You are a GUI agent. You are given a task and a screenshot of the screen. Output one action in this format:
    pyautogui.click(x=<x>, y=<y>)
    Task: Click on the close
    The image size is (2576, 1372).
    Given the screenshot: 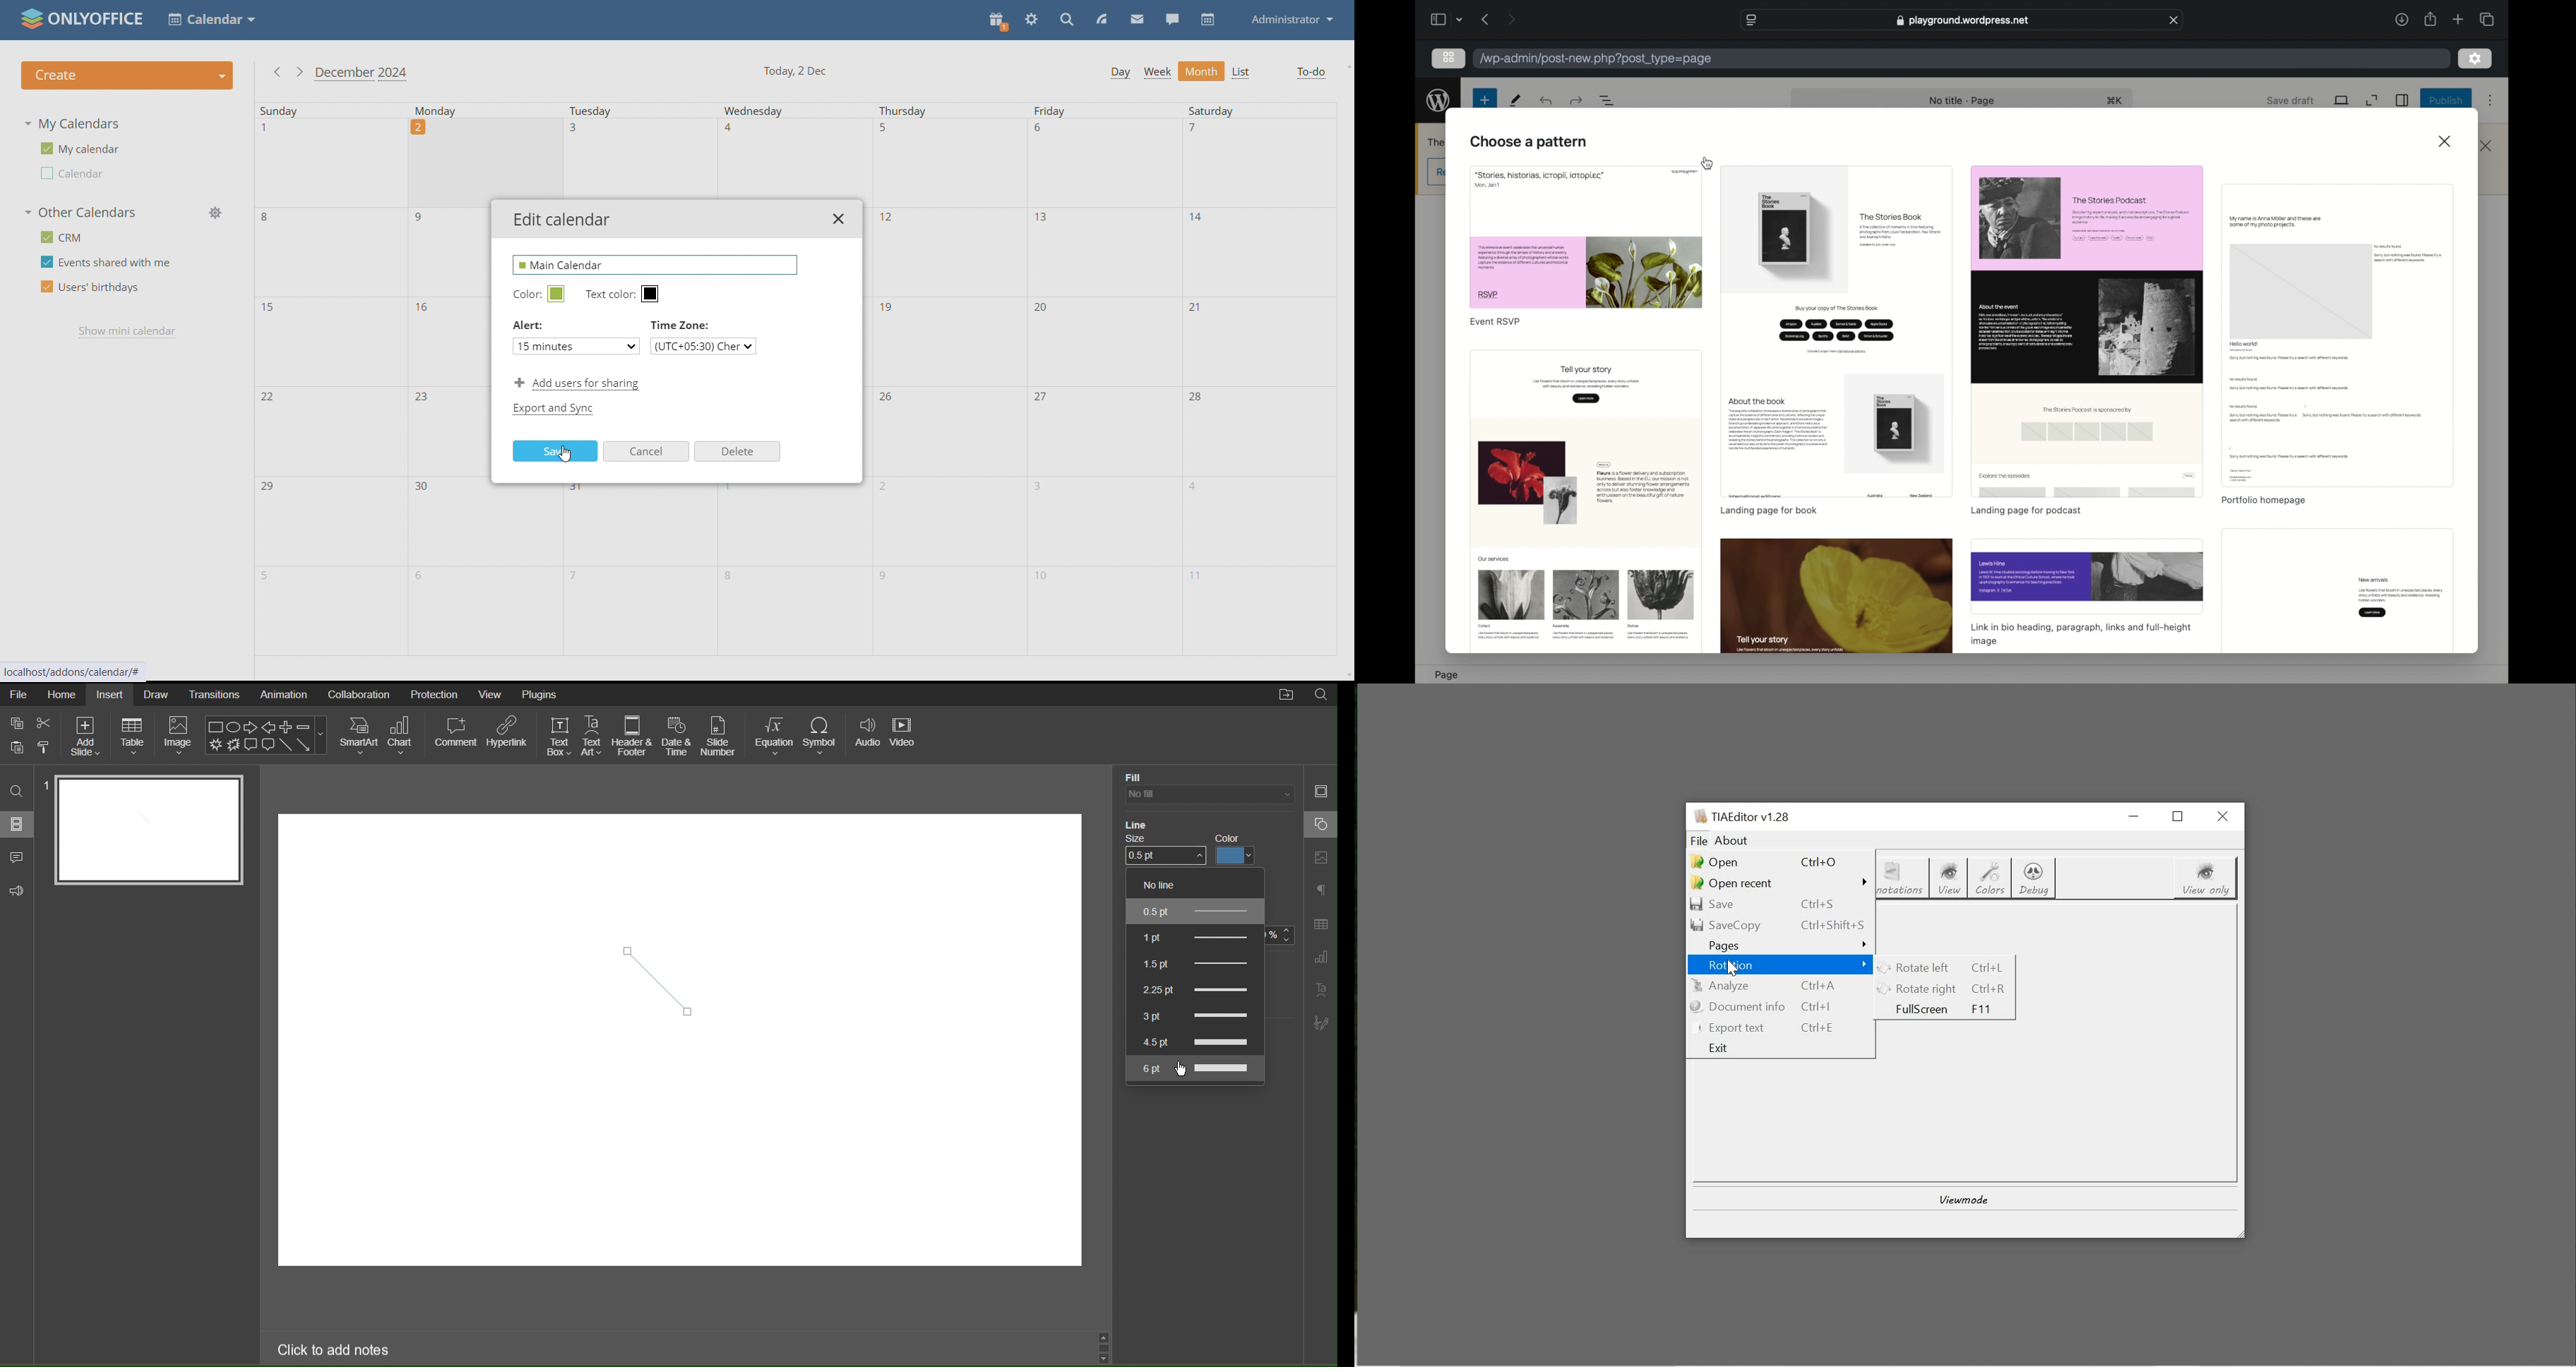 What is the action you would take?
    pyautogui.click(x=2487, y=146)
    